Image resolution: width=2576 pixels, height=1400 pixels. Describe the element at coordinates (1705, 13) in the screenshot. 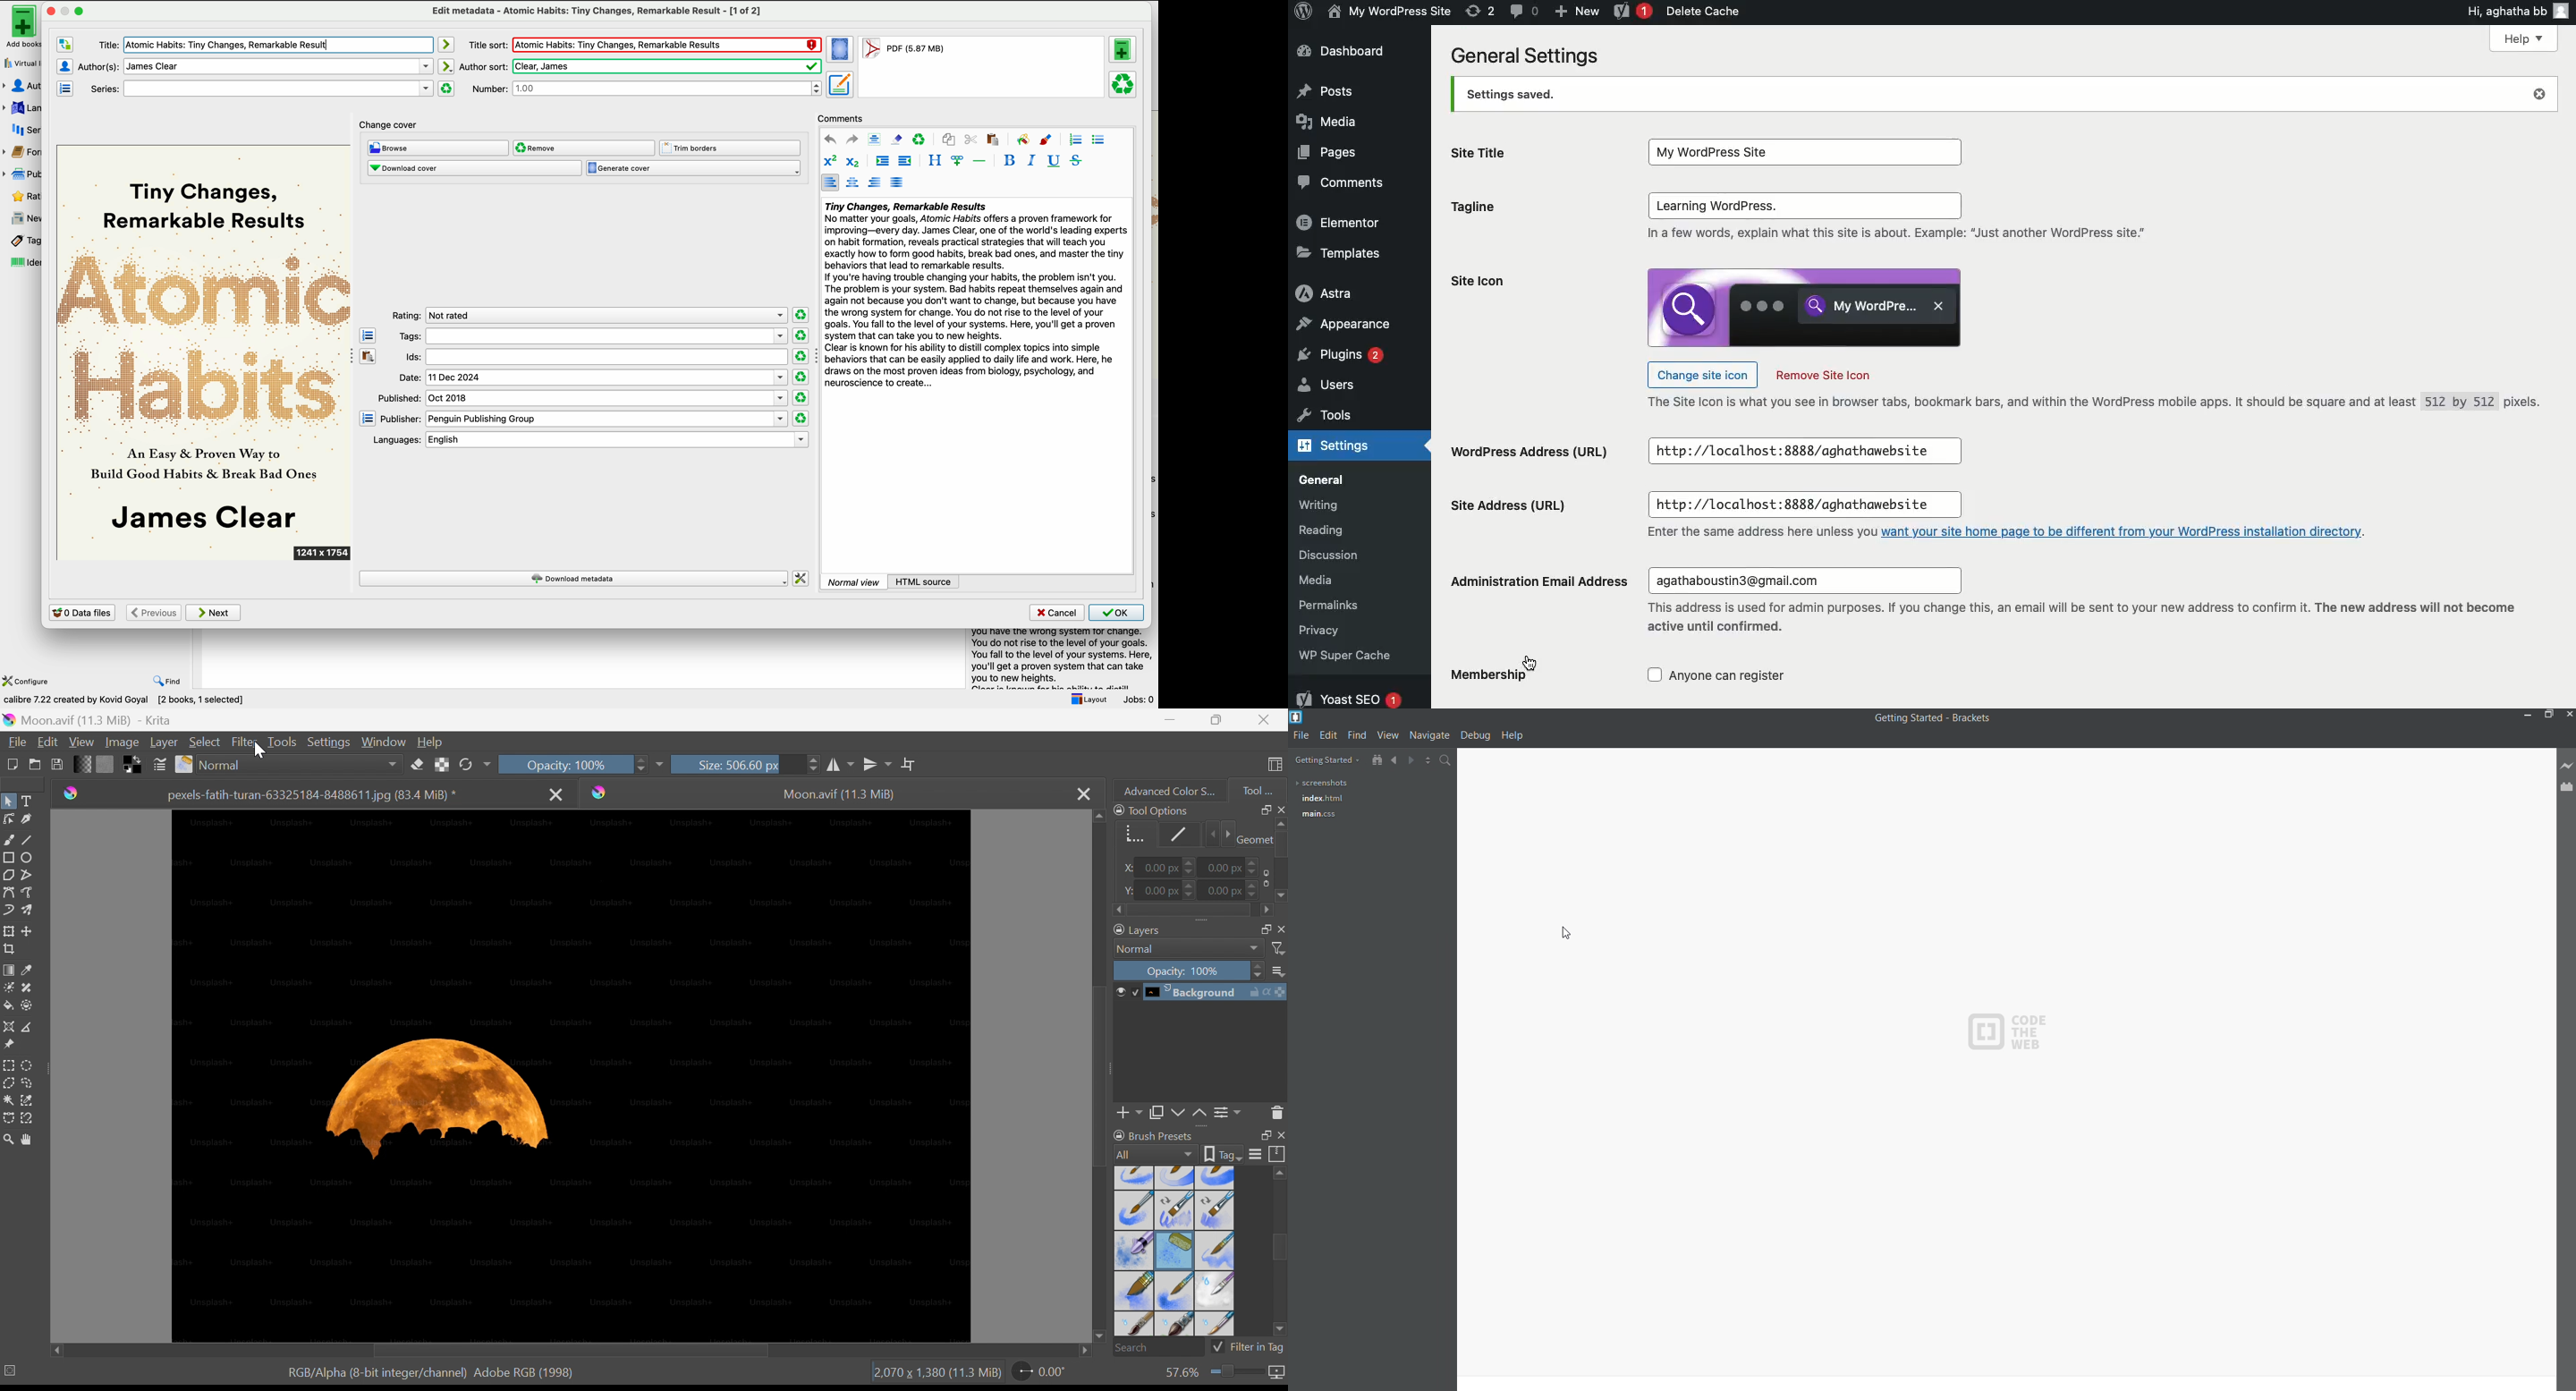

I see `Delete cache` at that location.